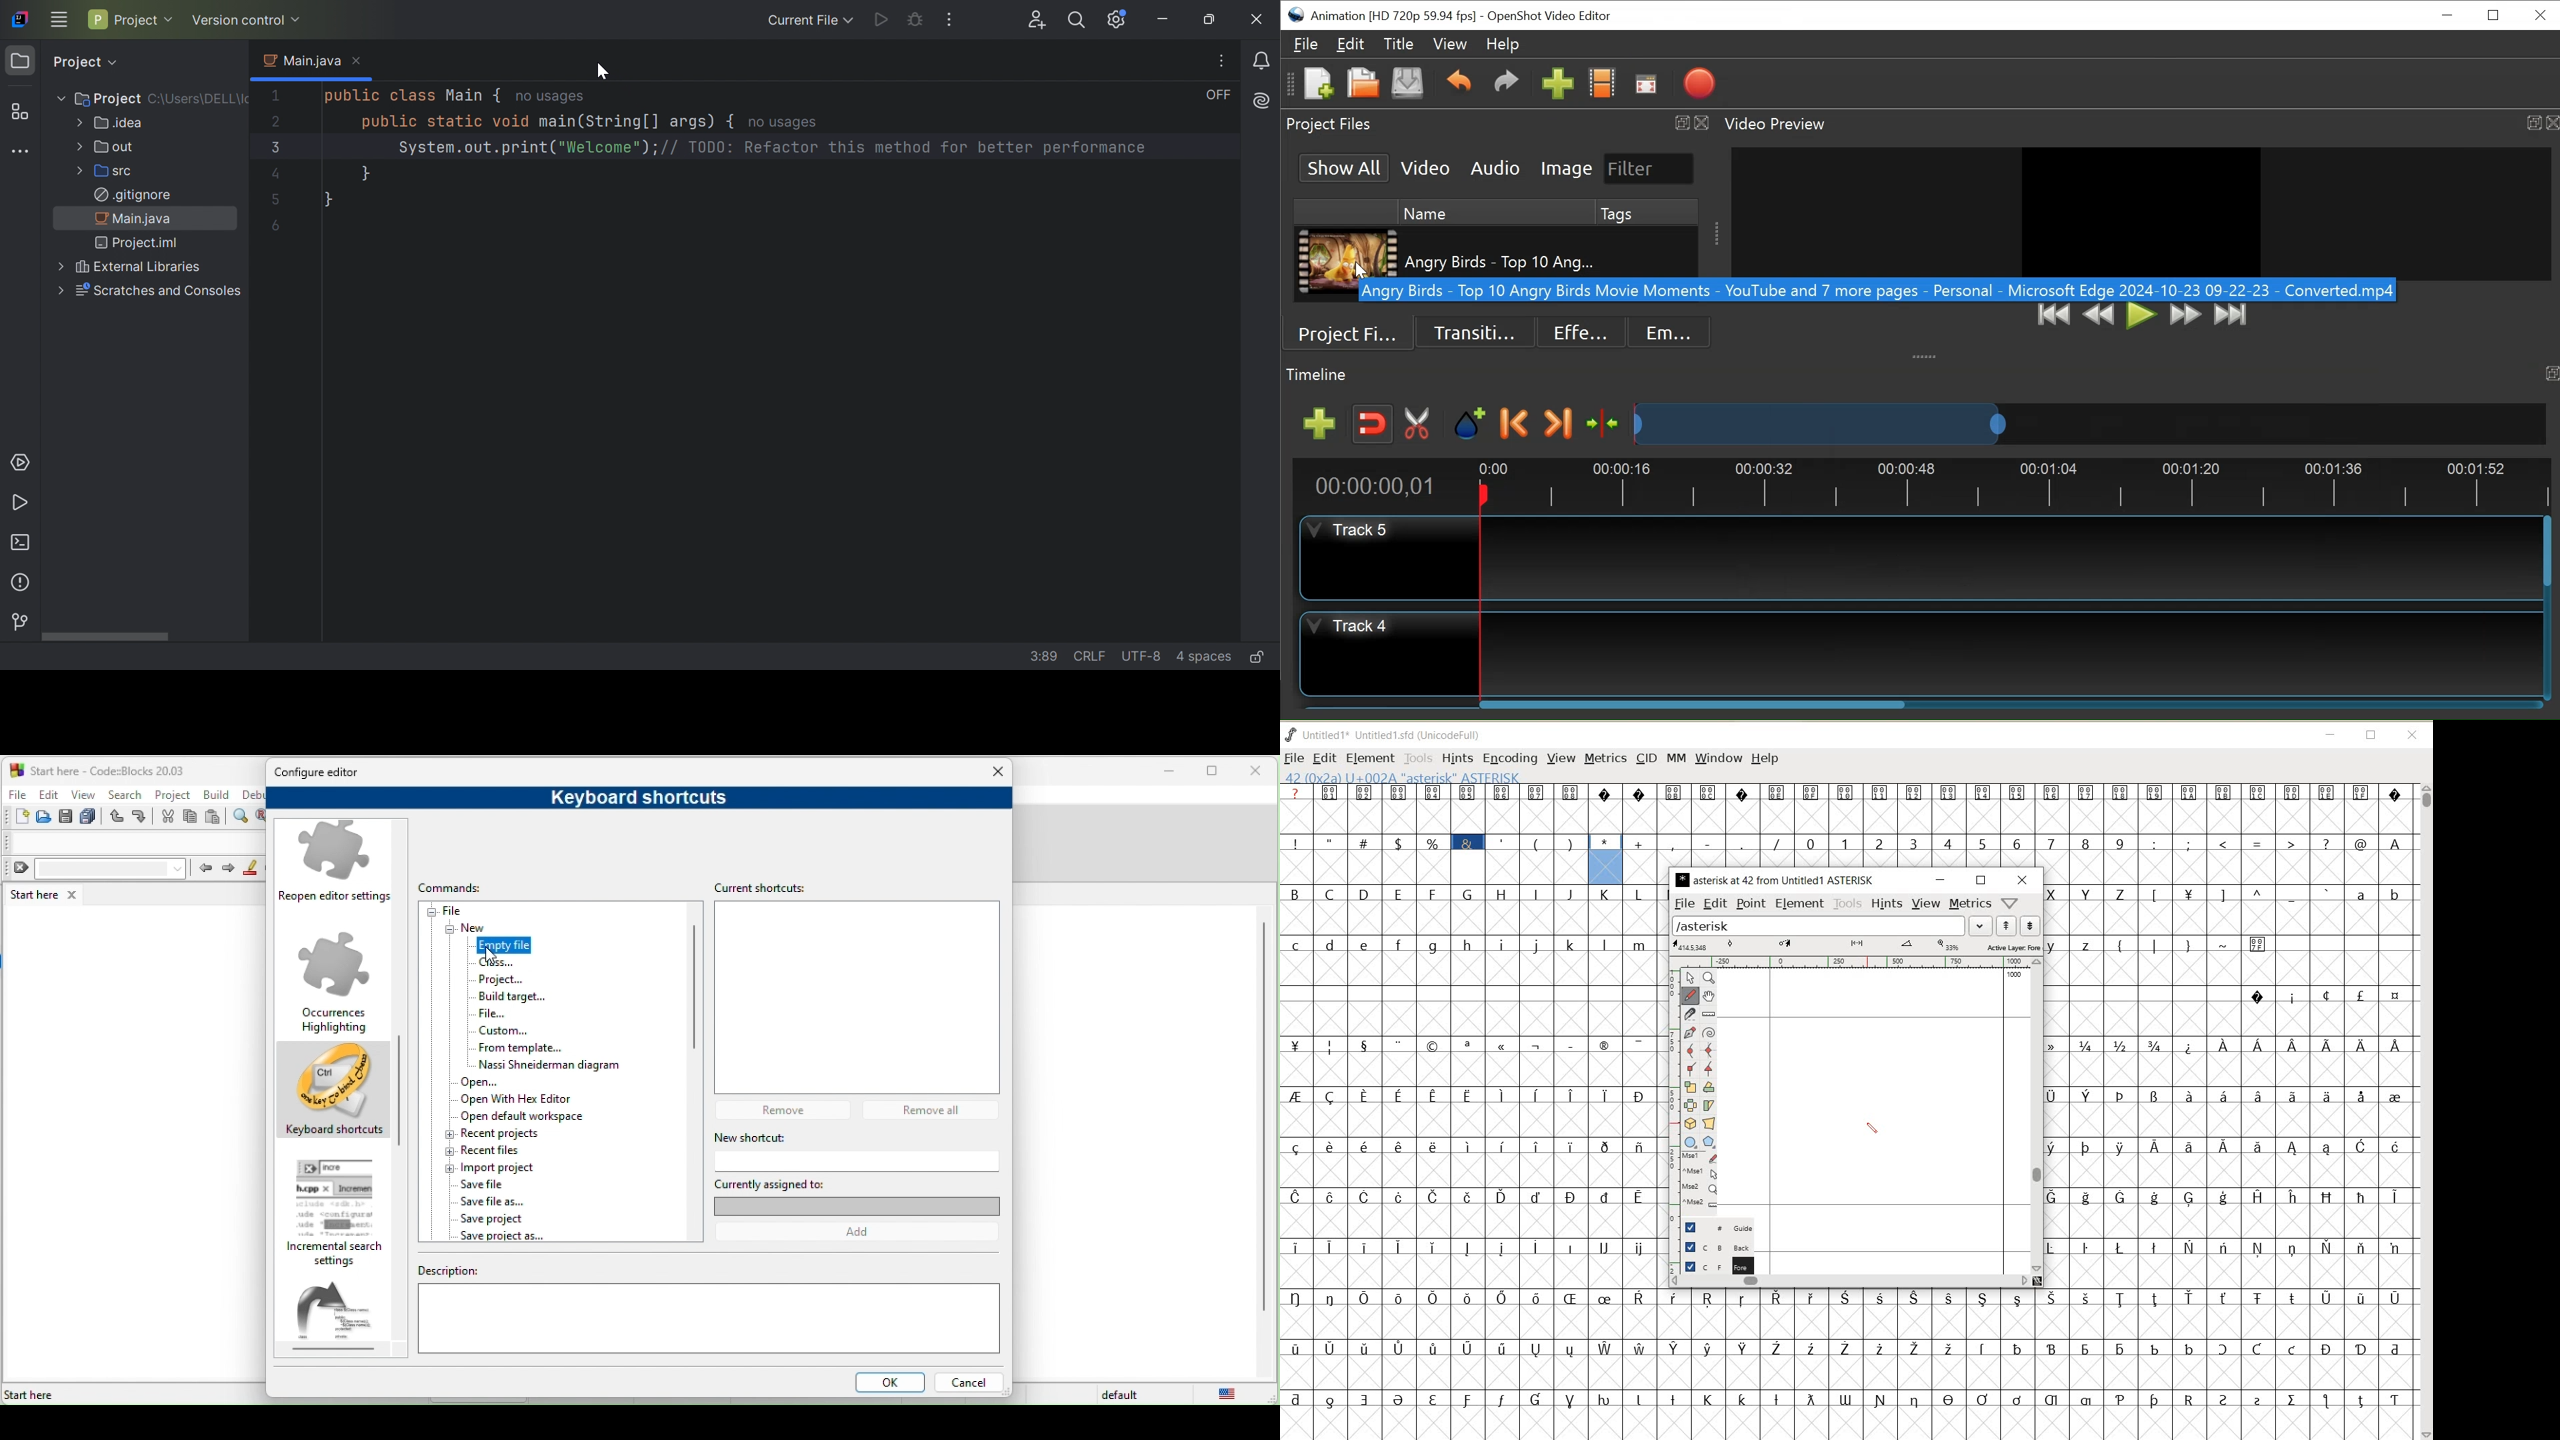 The height and width of the screenshot is (1456, 2576). What do you see at coordinates (109, 124) in the screenshot?
I see `Idea` at bounding box center [109, 124].